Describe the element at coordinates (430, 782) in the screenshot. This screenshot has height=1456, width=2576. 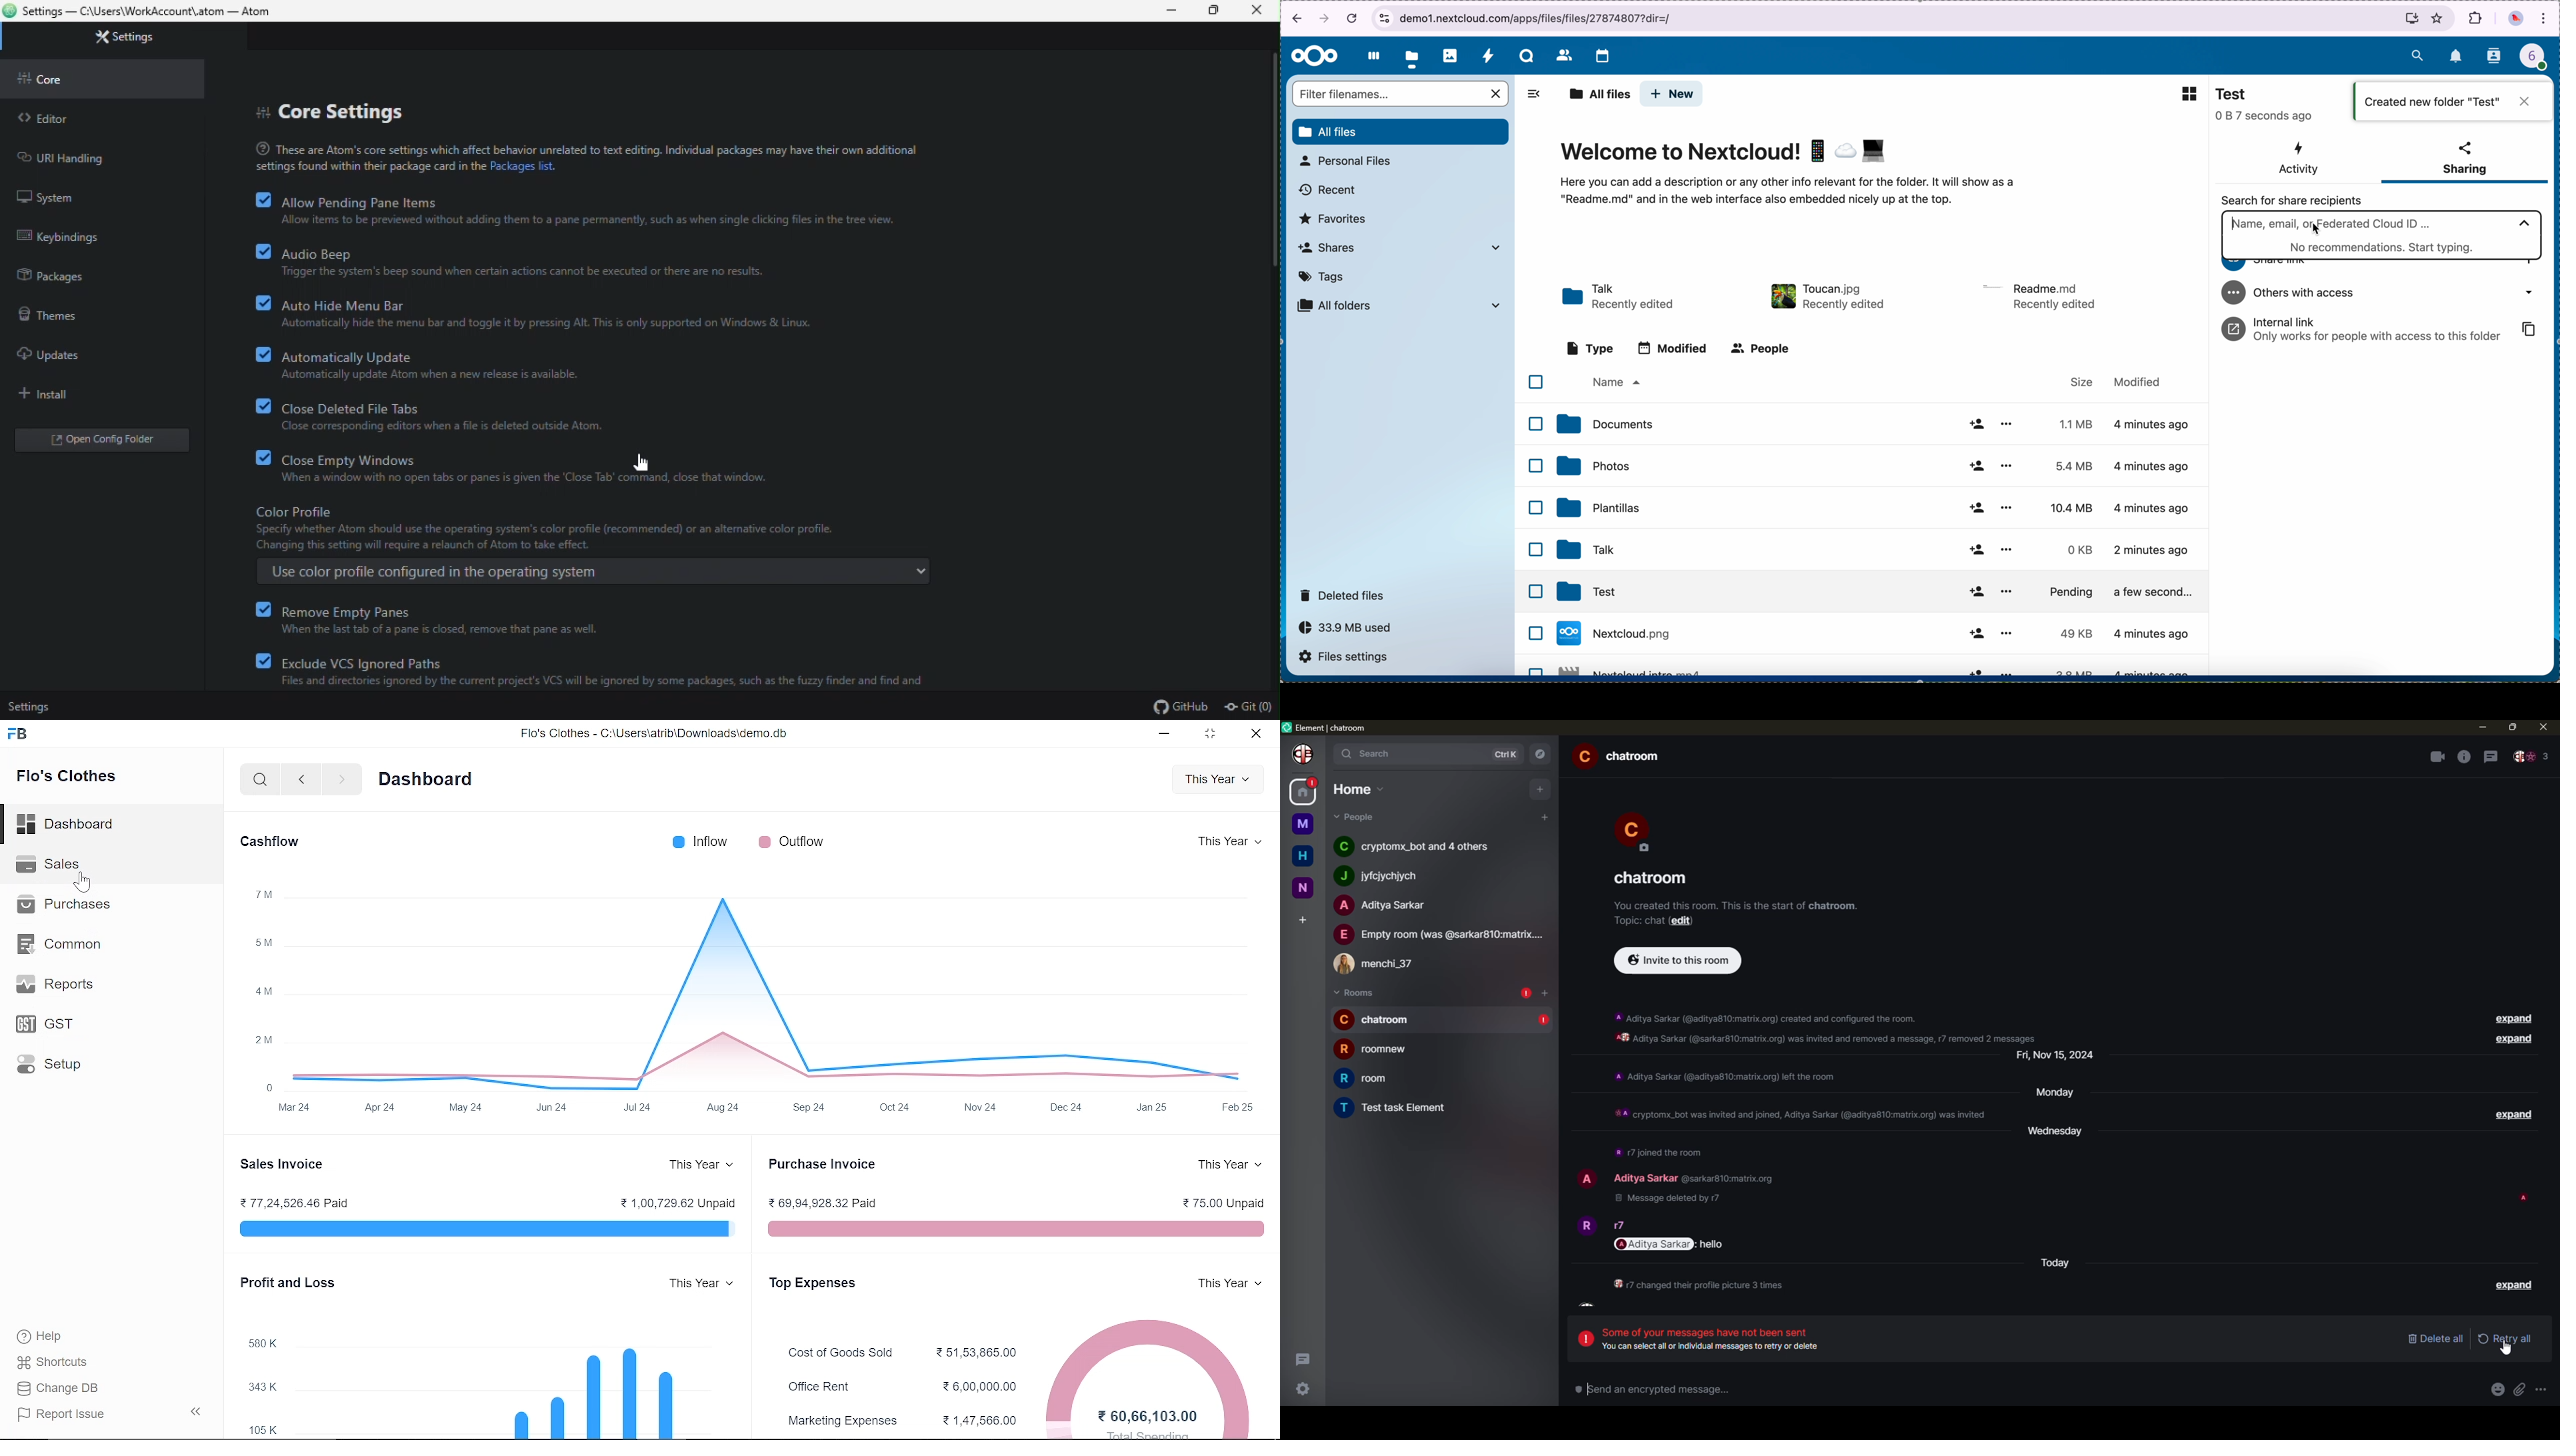
I see `Dashboard` at that location.